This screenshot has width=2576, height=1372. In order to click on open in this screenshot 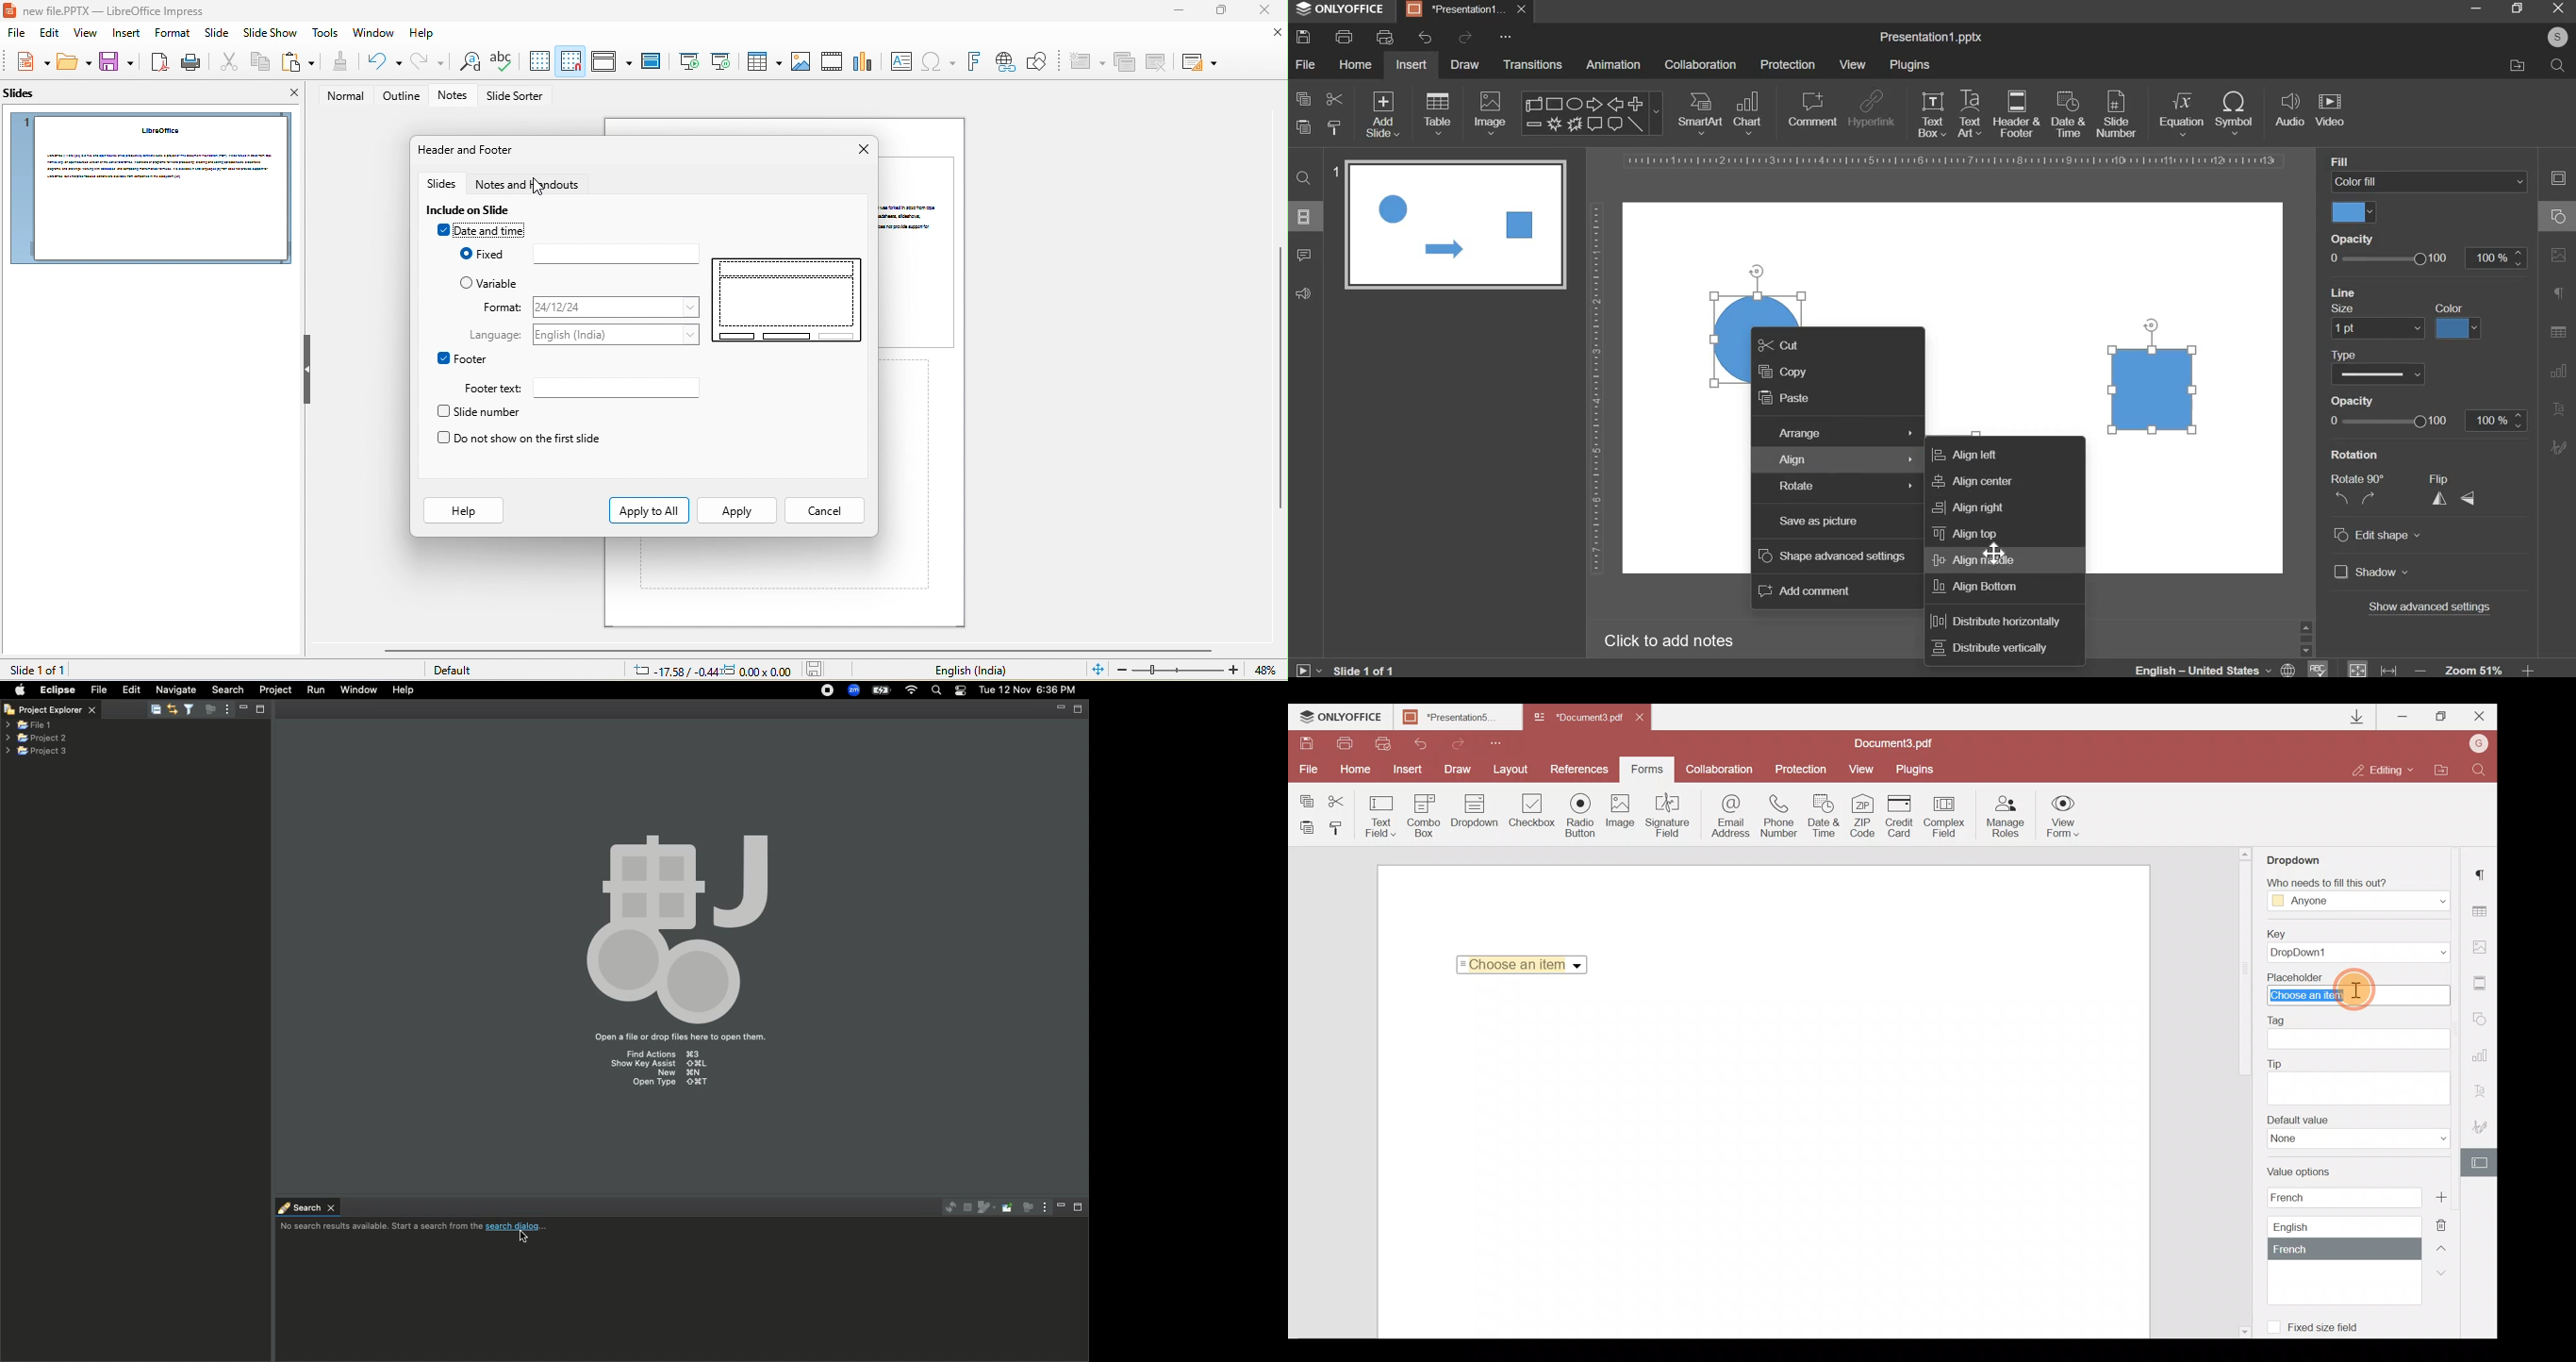, I will do `click(75, 63)`.